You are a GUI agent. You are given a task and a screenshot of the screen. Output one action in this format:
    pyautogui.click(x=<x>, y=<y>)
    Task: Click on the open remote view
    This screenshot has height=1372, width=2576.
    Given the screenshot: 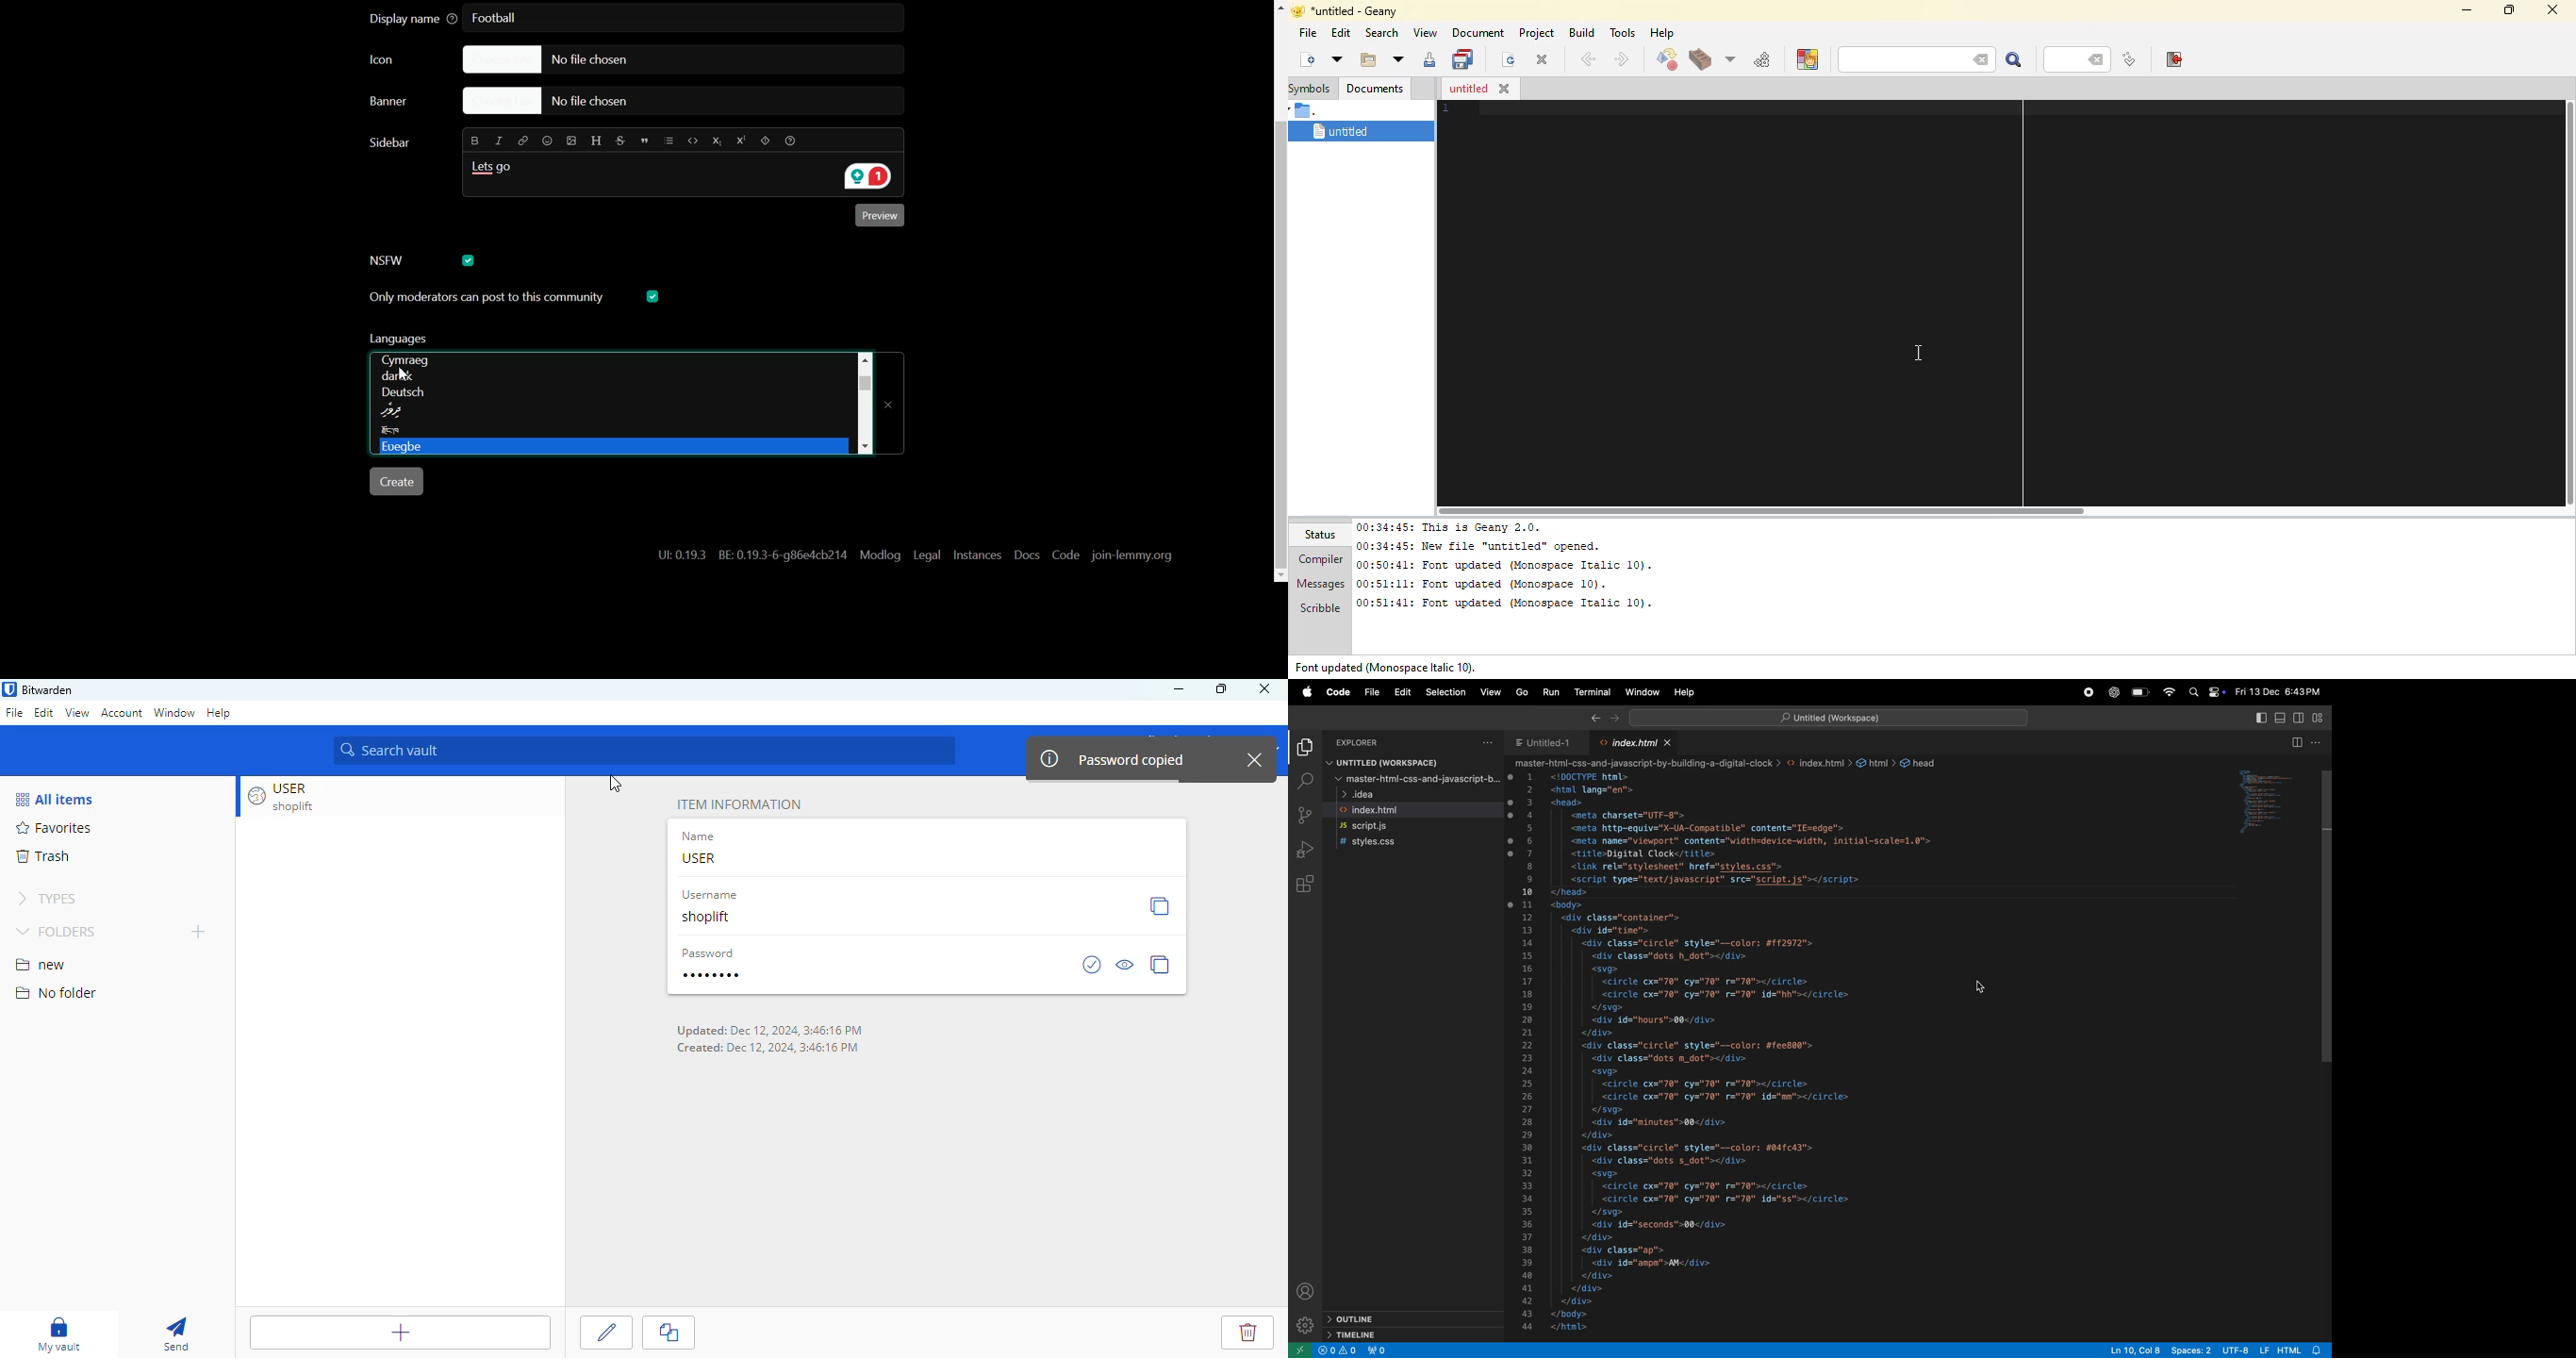 What is the action you would take?
    pyautogui.click(x=1302, y=1349)
    